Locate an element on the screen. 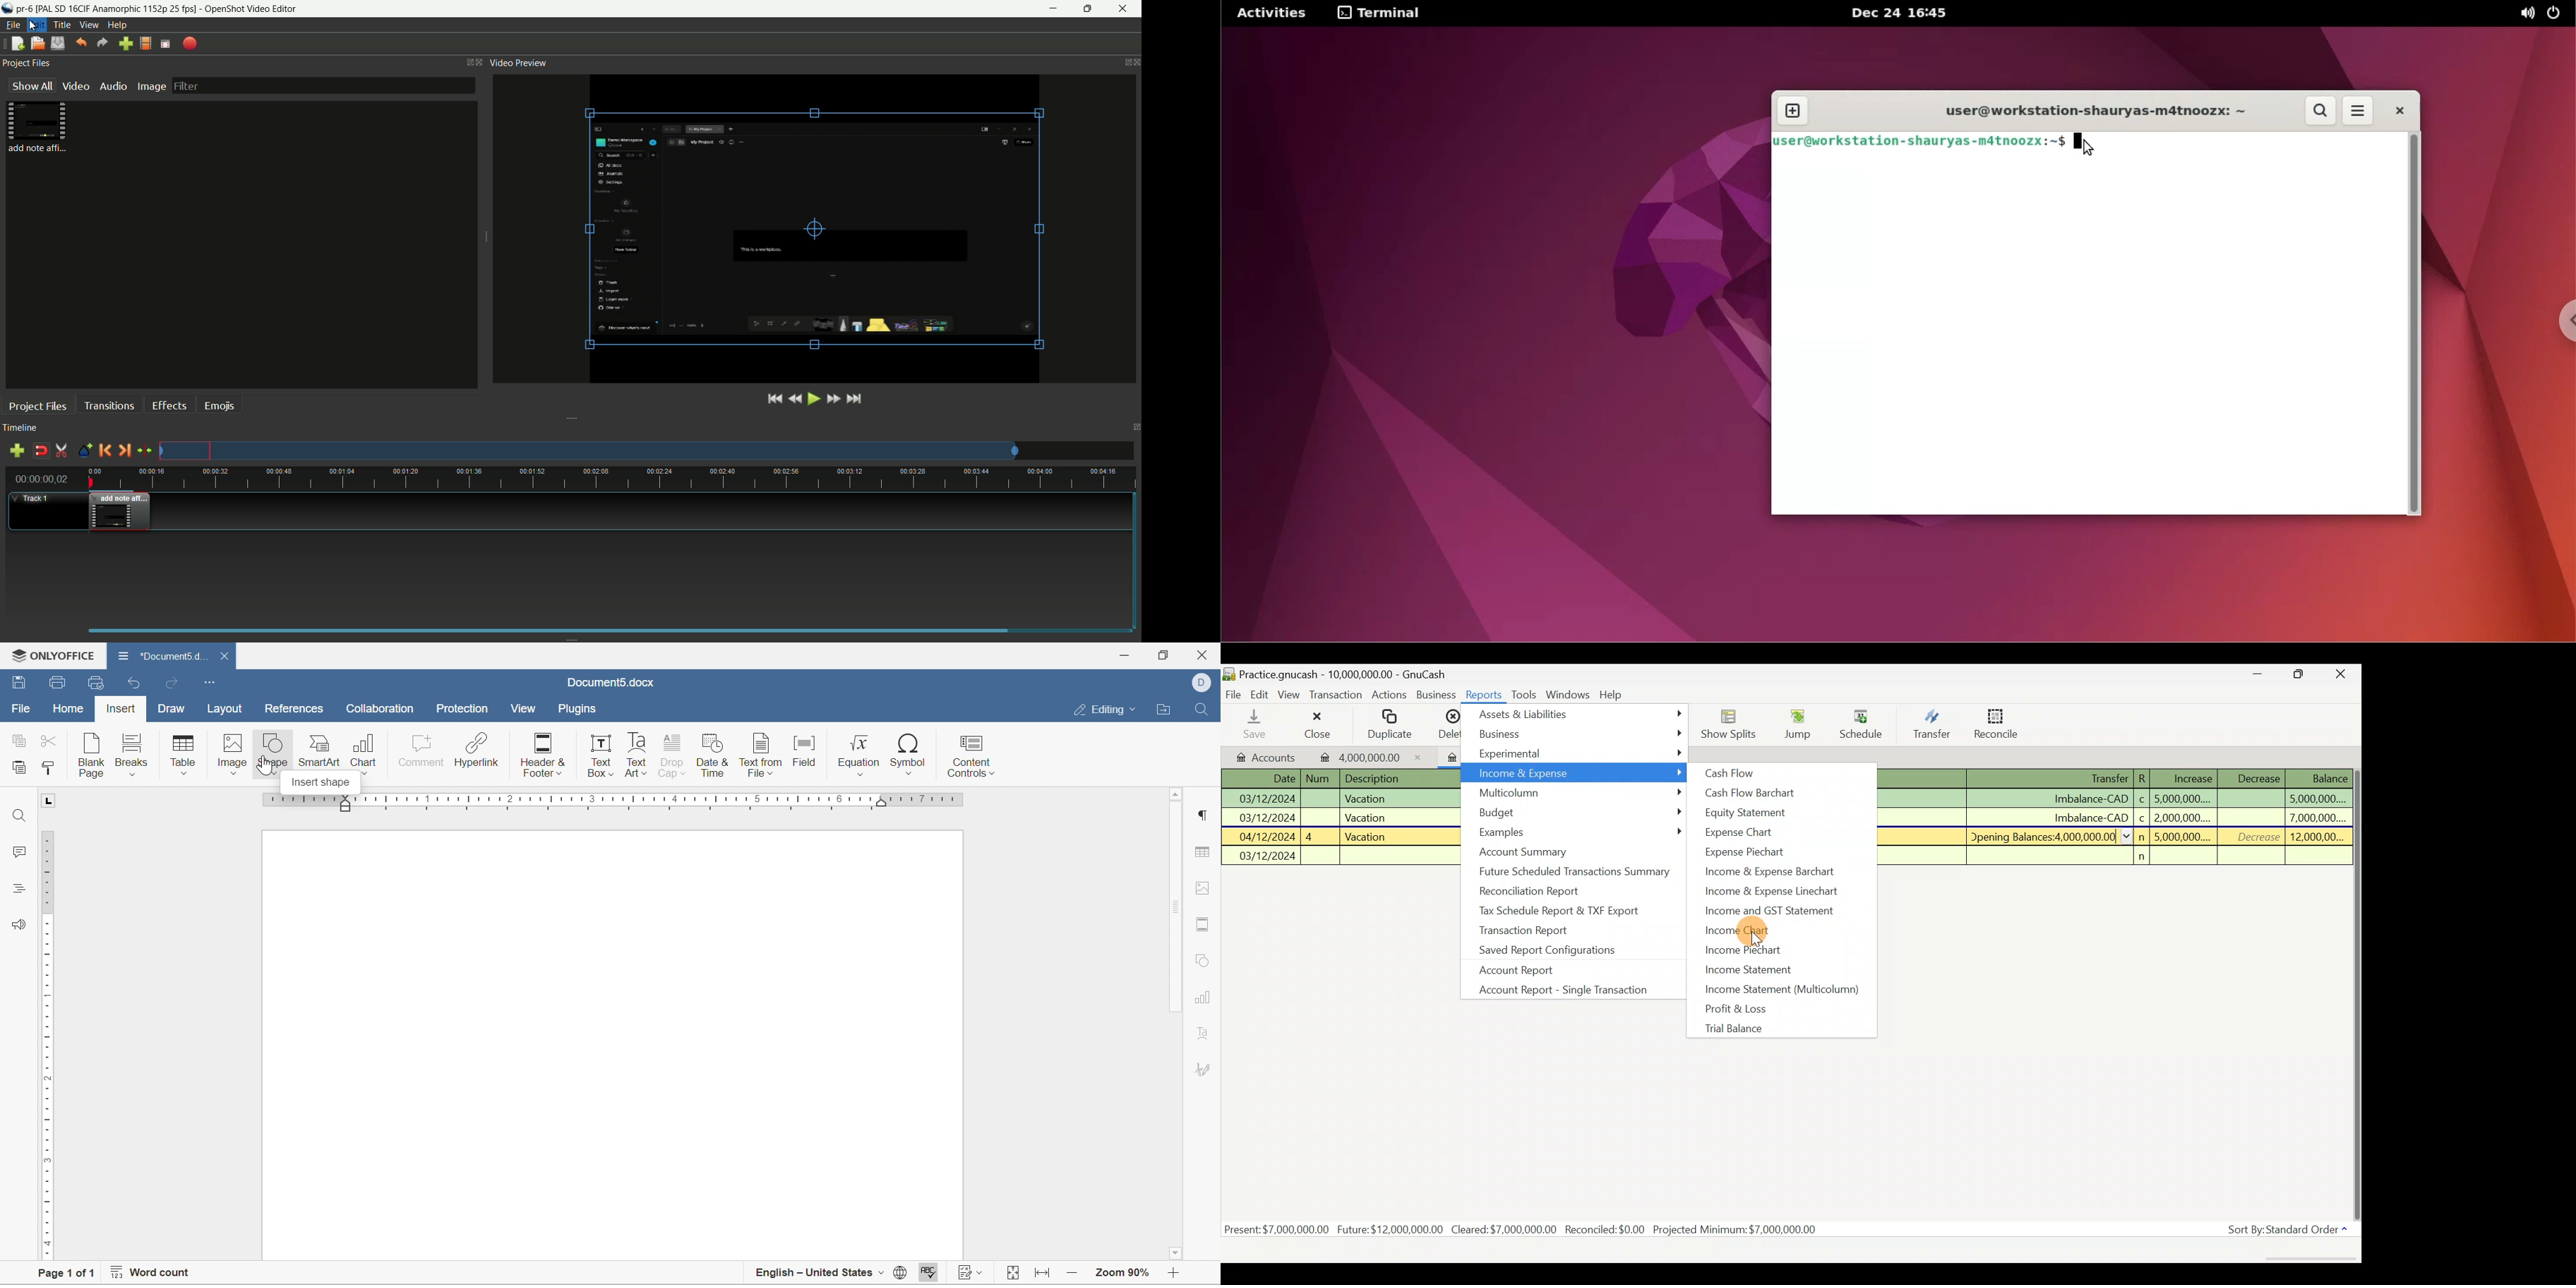 Image resolution: width=2576 pixels, height=1288 pixels. Schedule is located at coordinates (1862, 720).